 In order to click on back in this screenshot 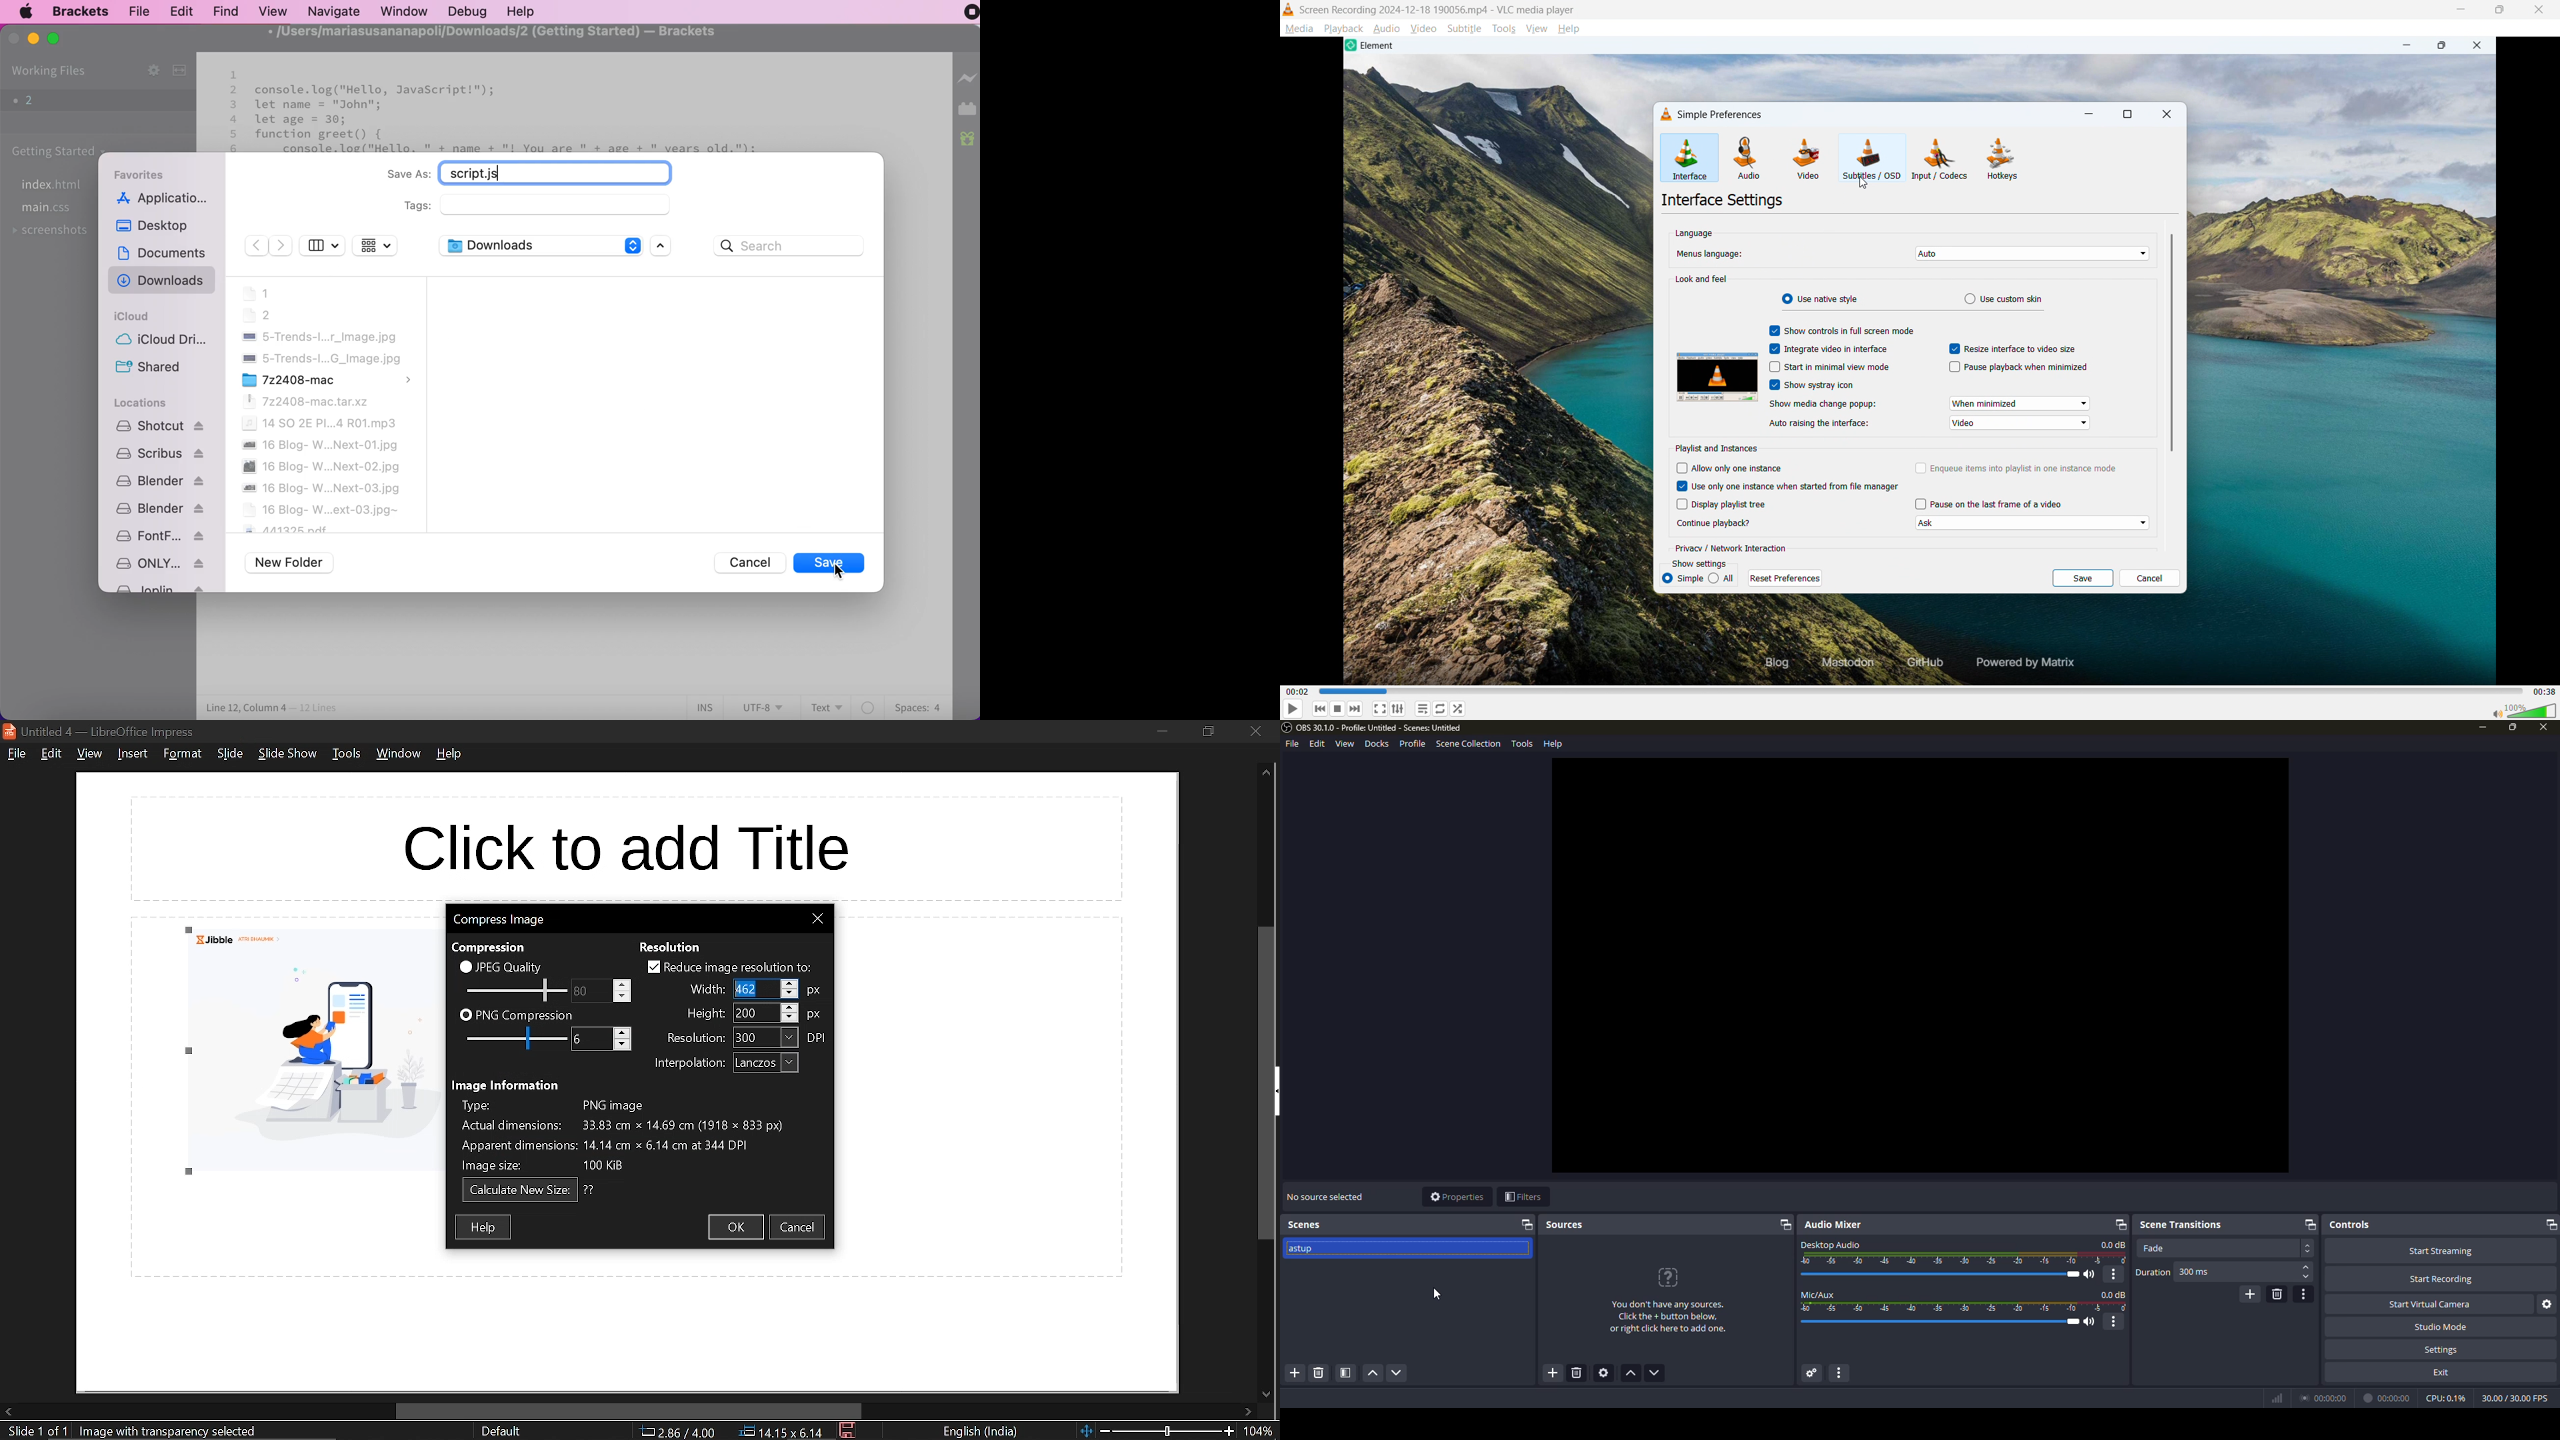, I will do `click(254, 246)`.